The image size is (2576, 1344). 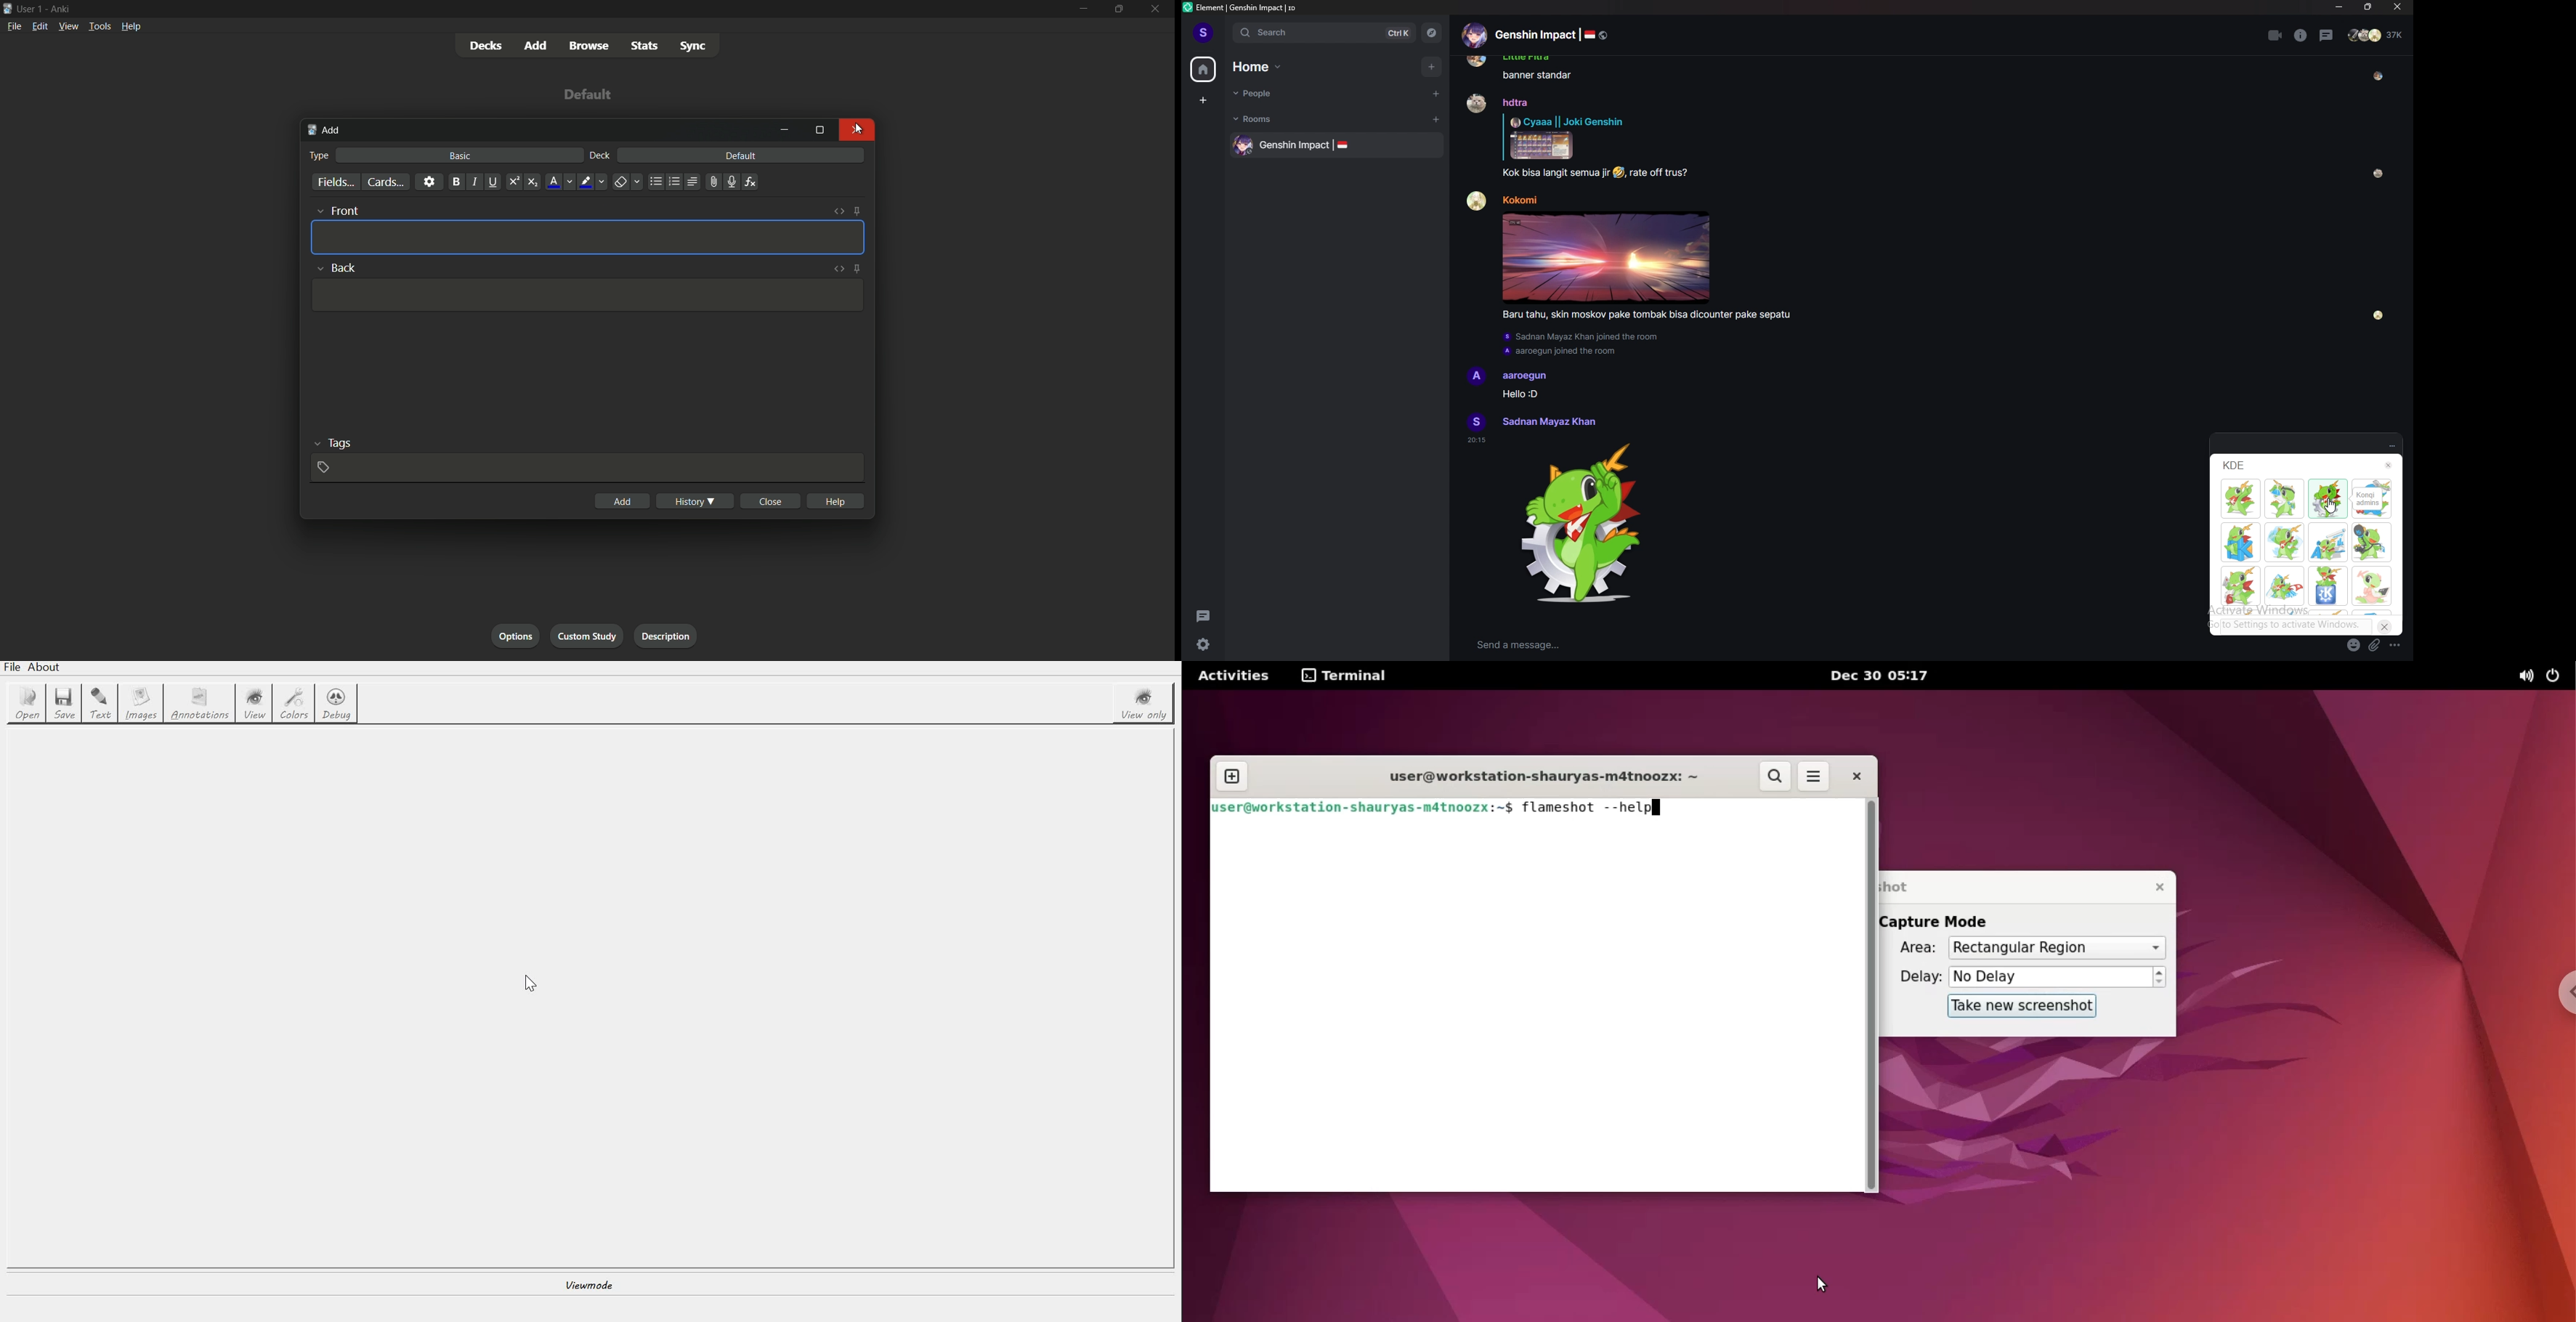 I want to click on Kokomi, so click(x=1519, y=200).